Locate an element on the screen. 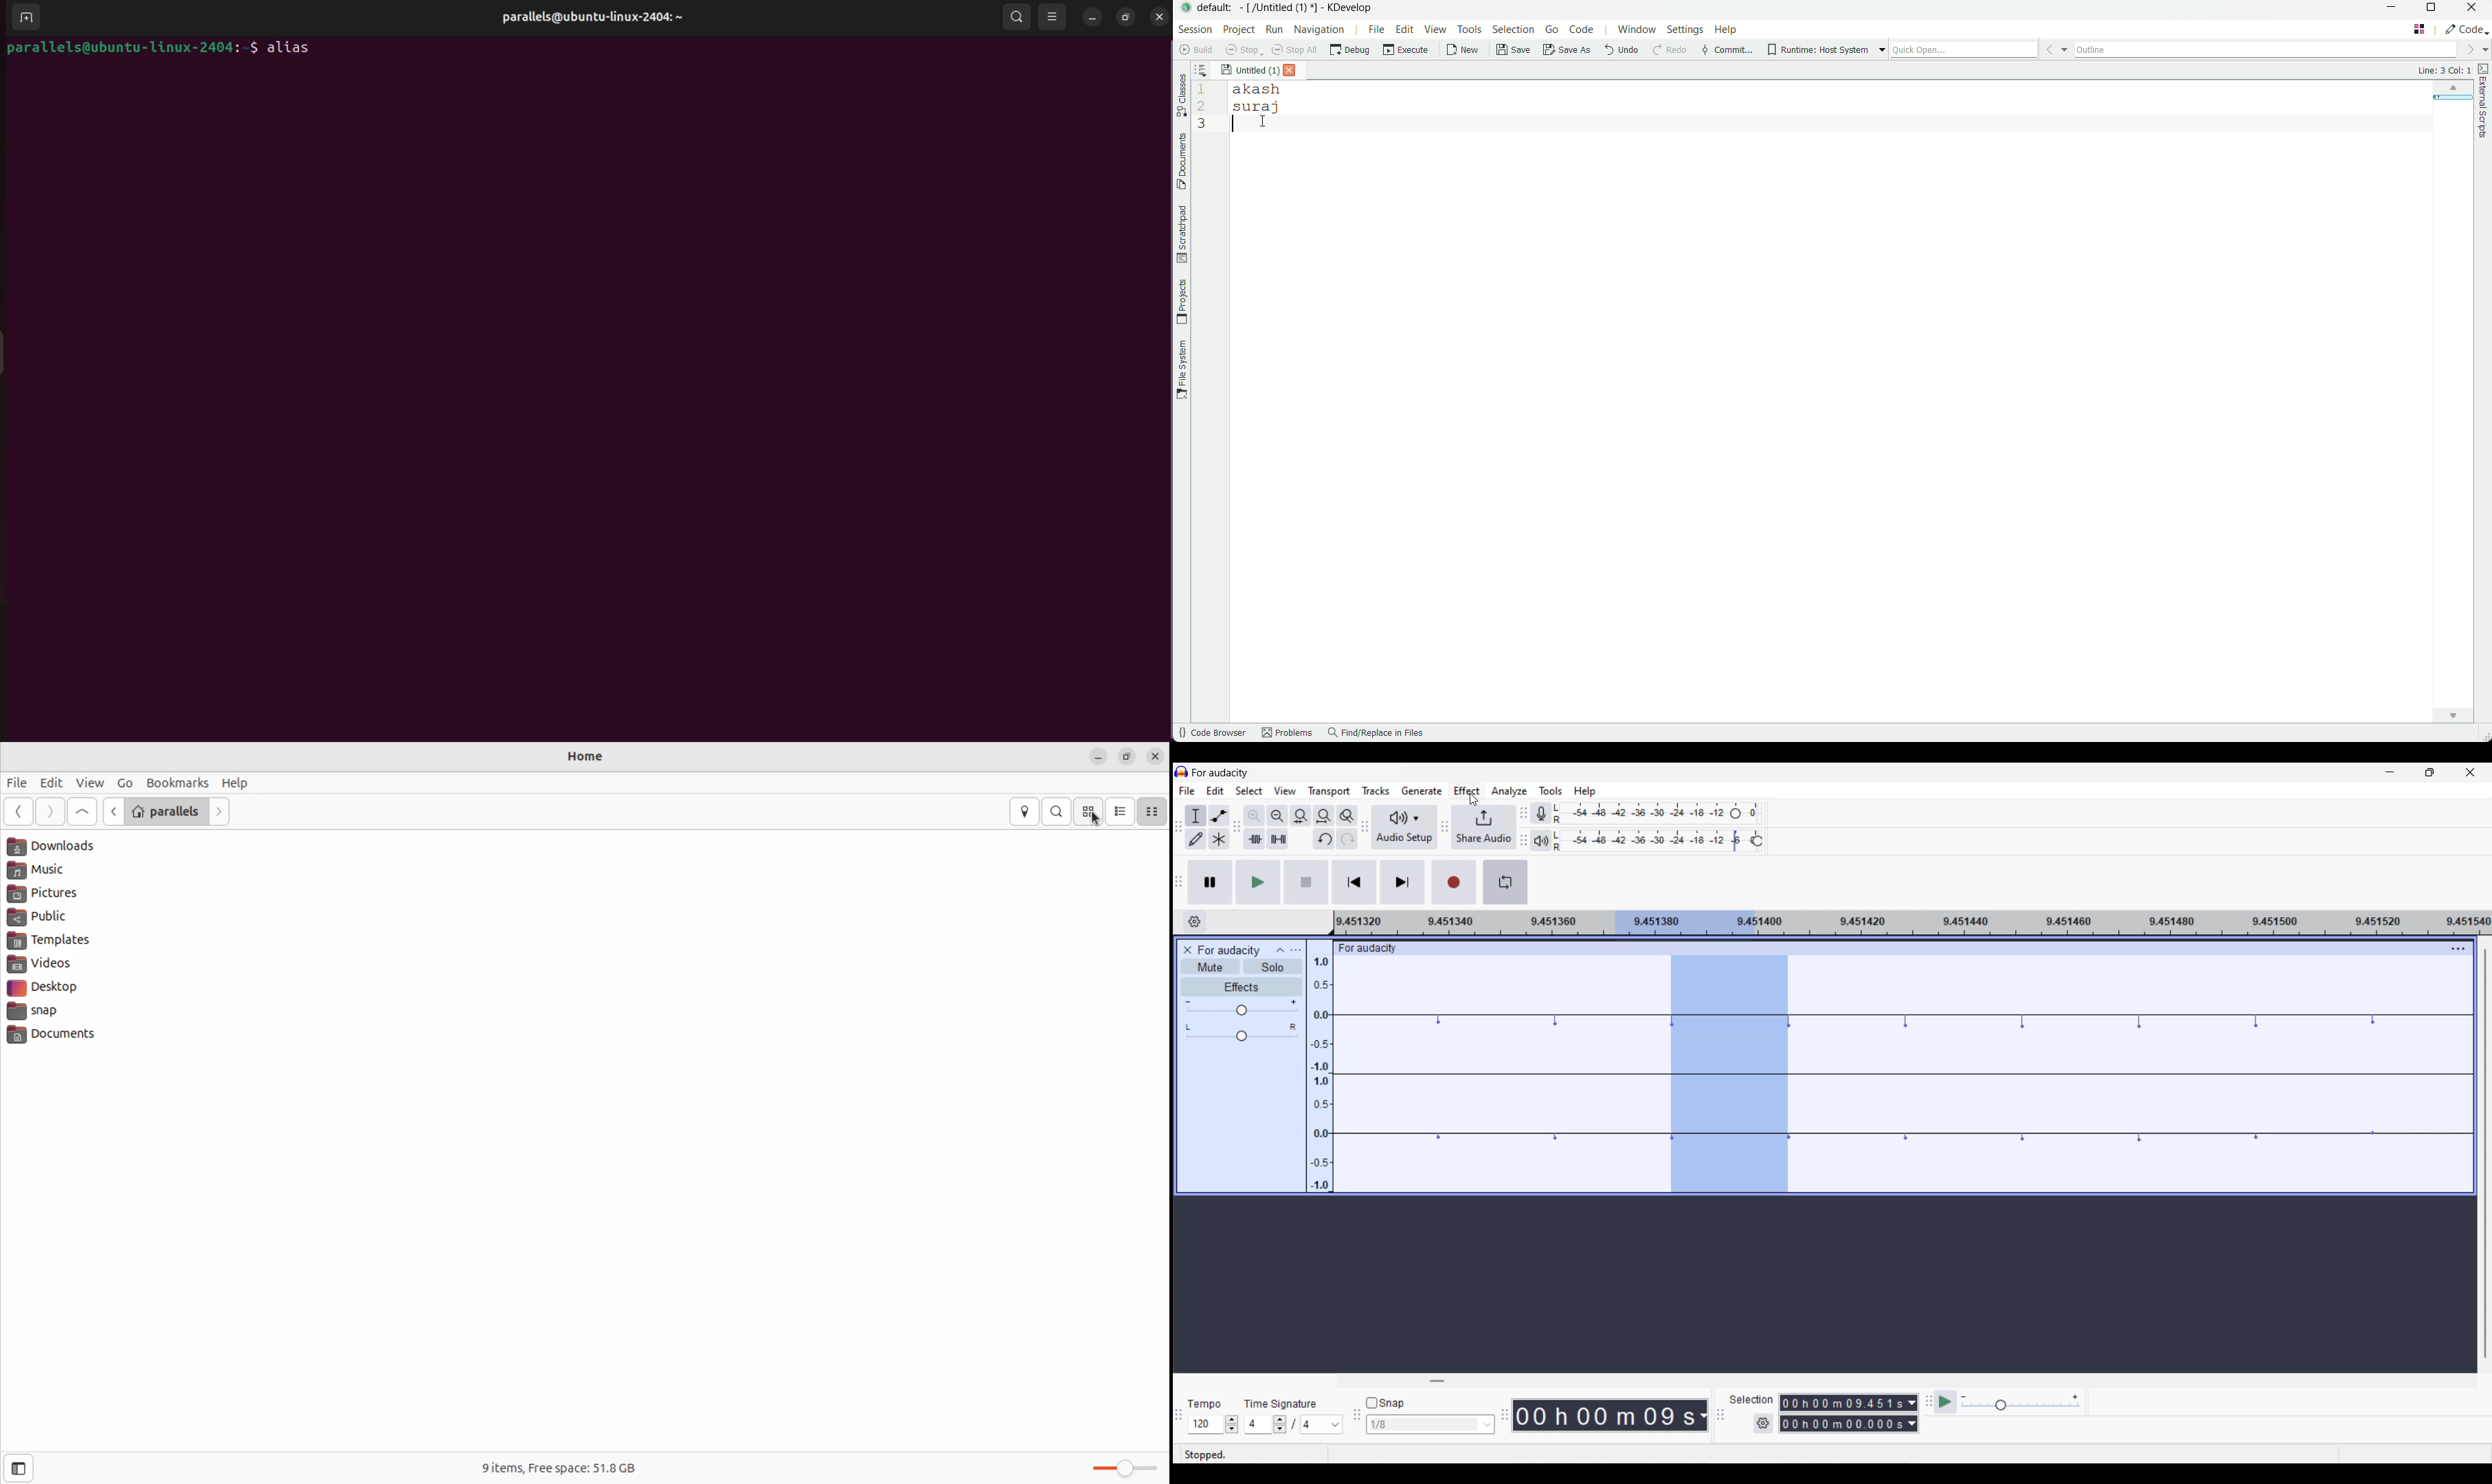 This screenshot has height=1484, width=2492. zoomed in code - akash suraj is located at coordinates (1267, 98).